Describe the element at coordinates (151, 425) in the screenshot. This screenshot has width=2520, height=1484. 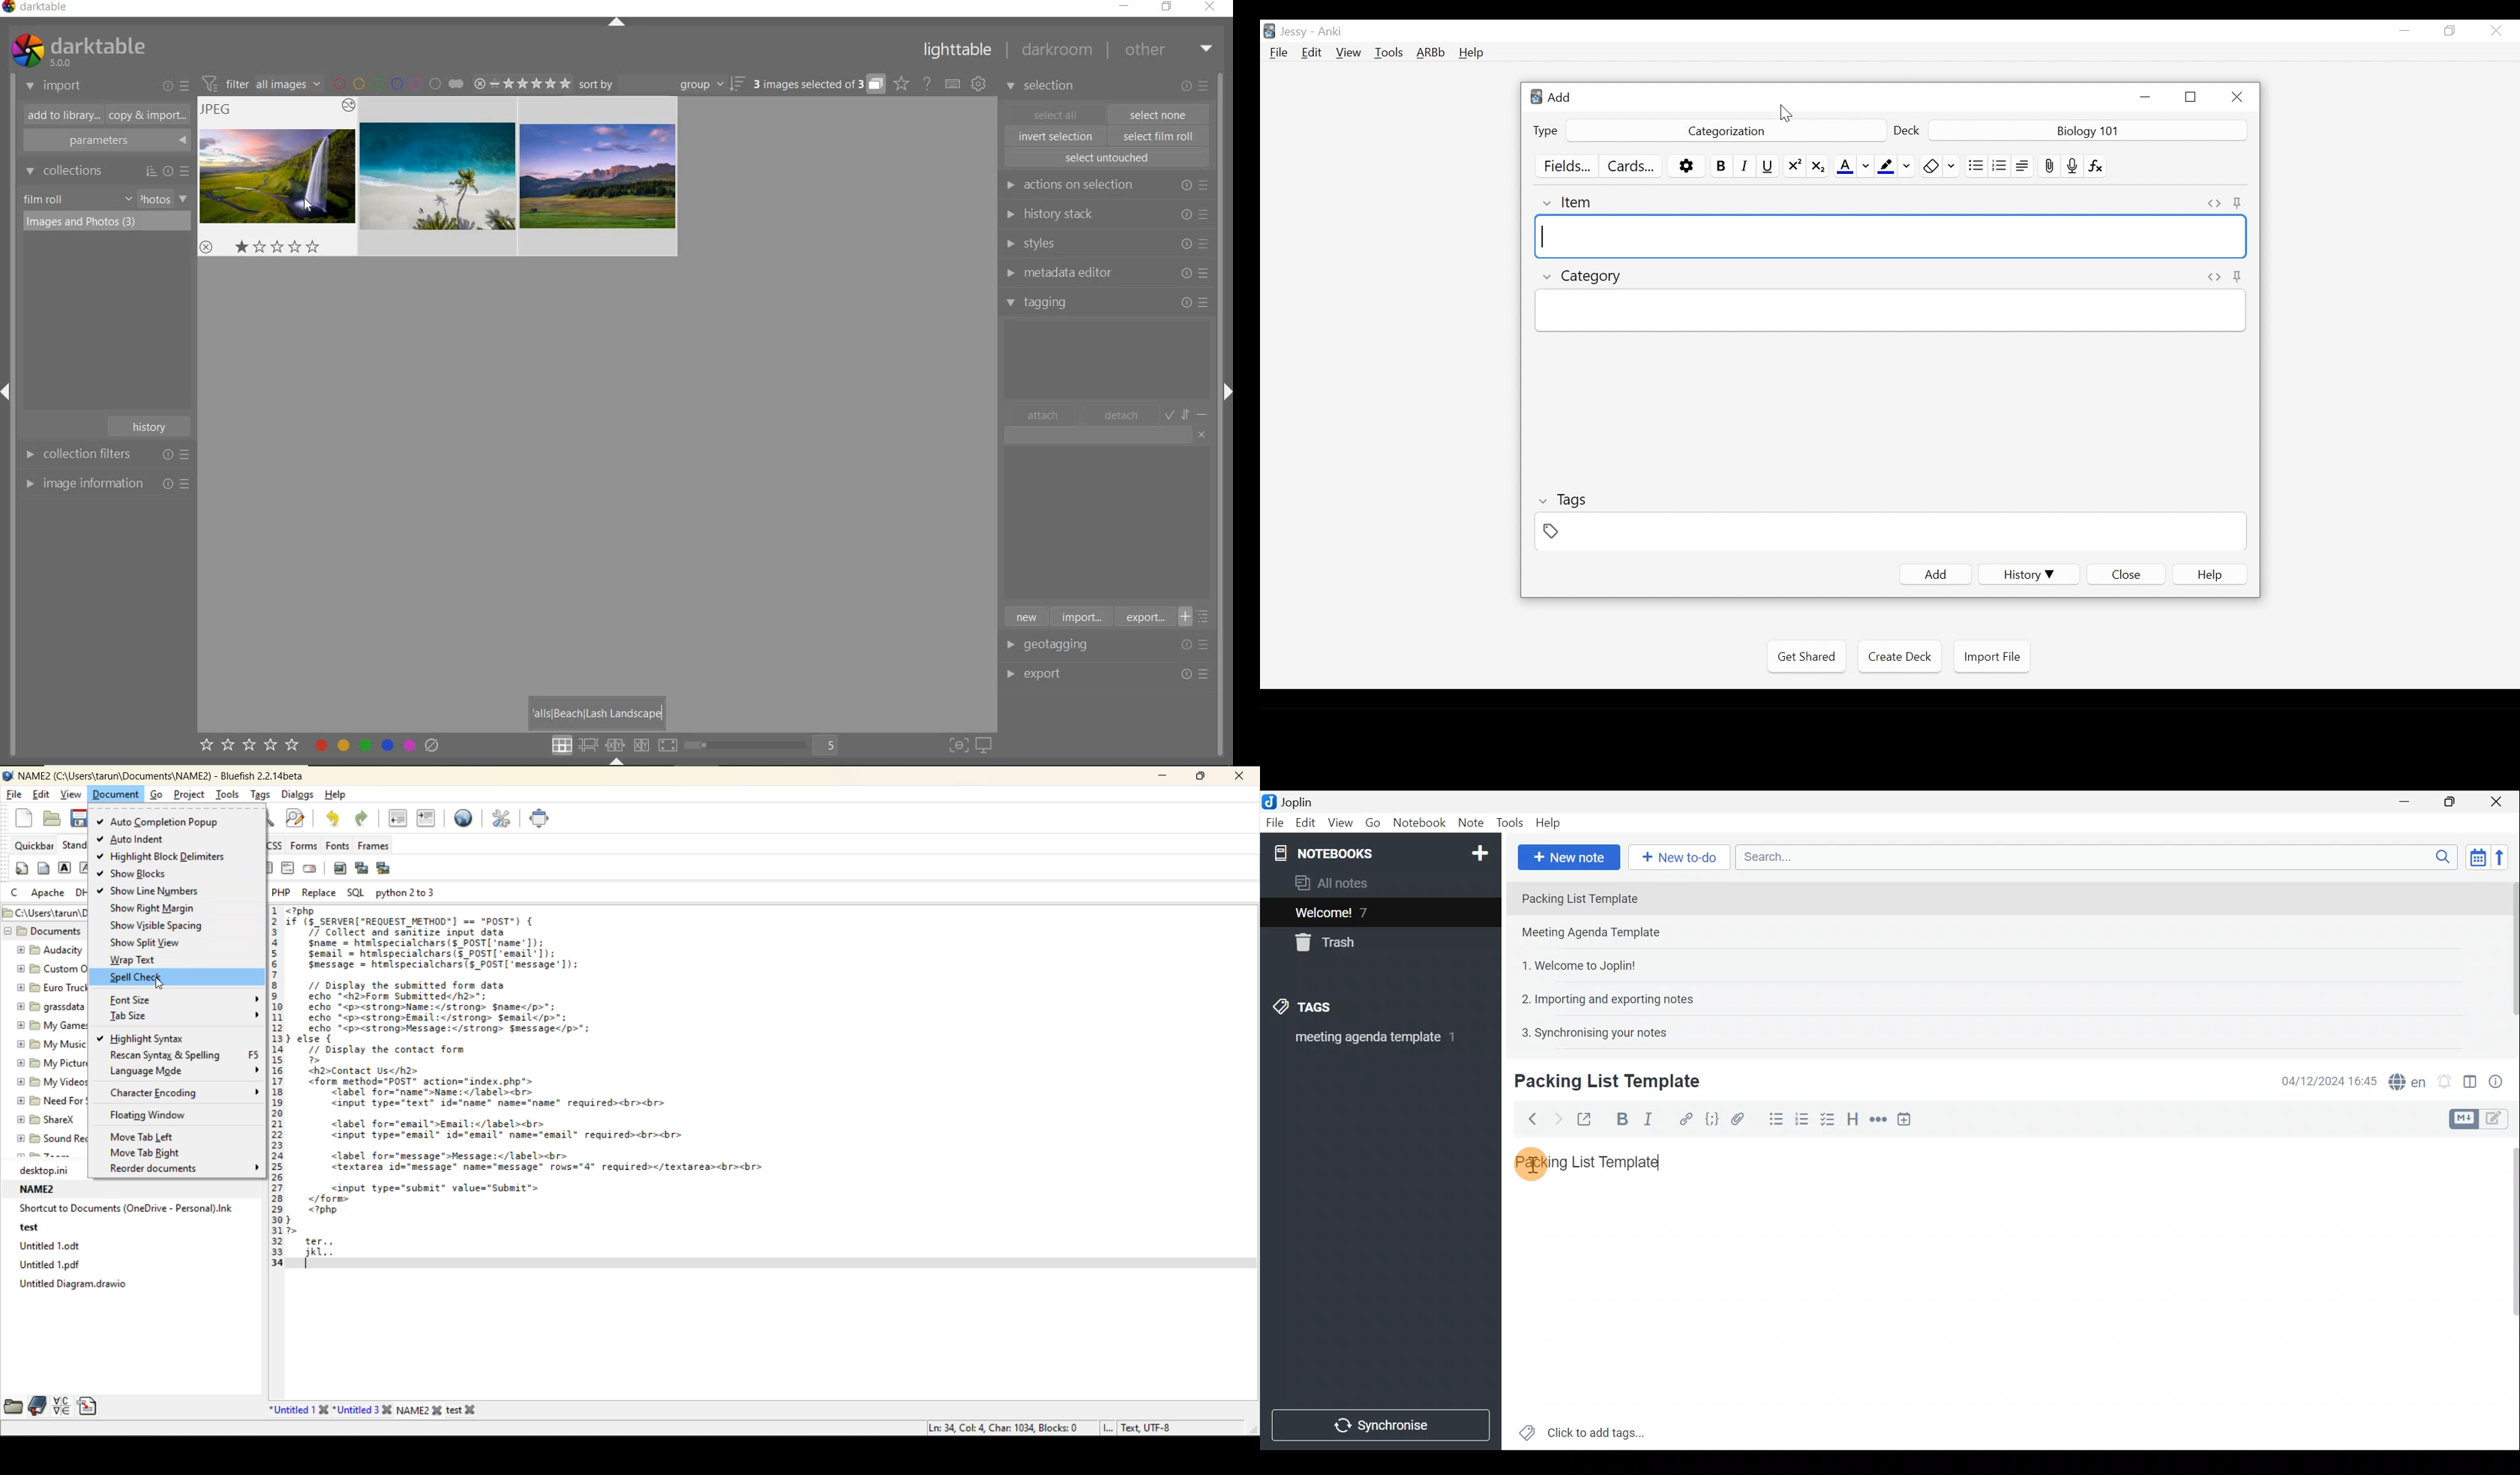
I see `history` at that location.